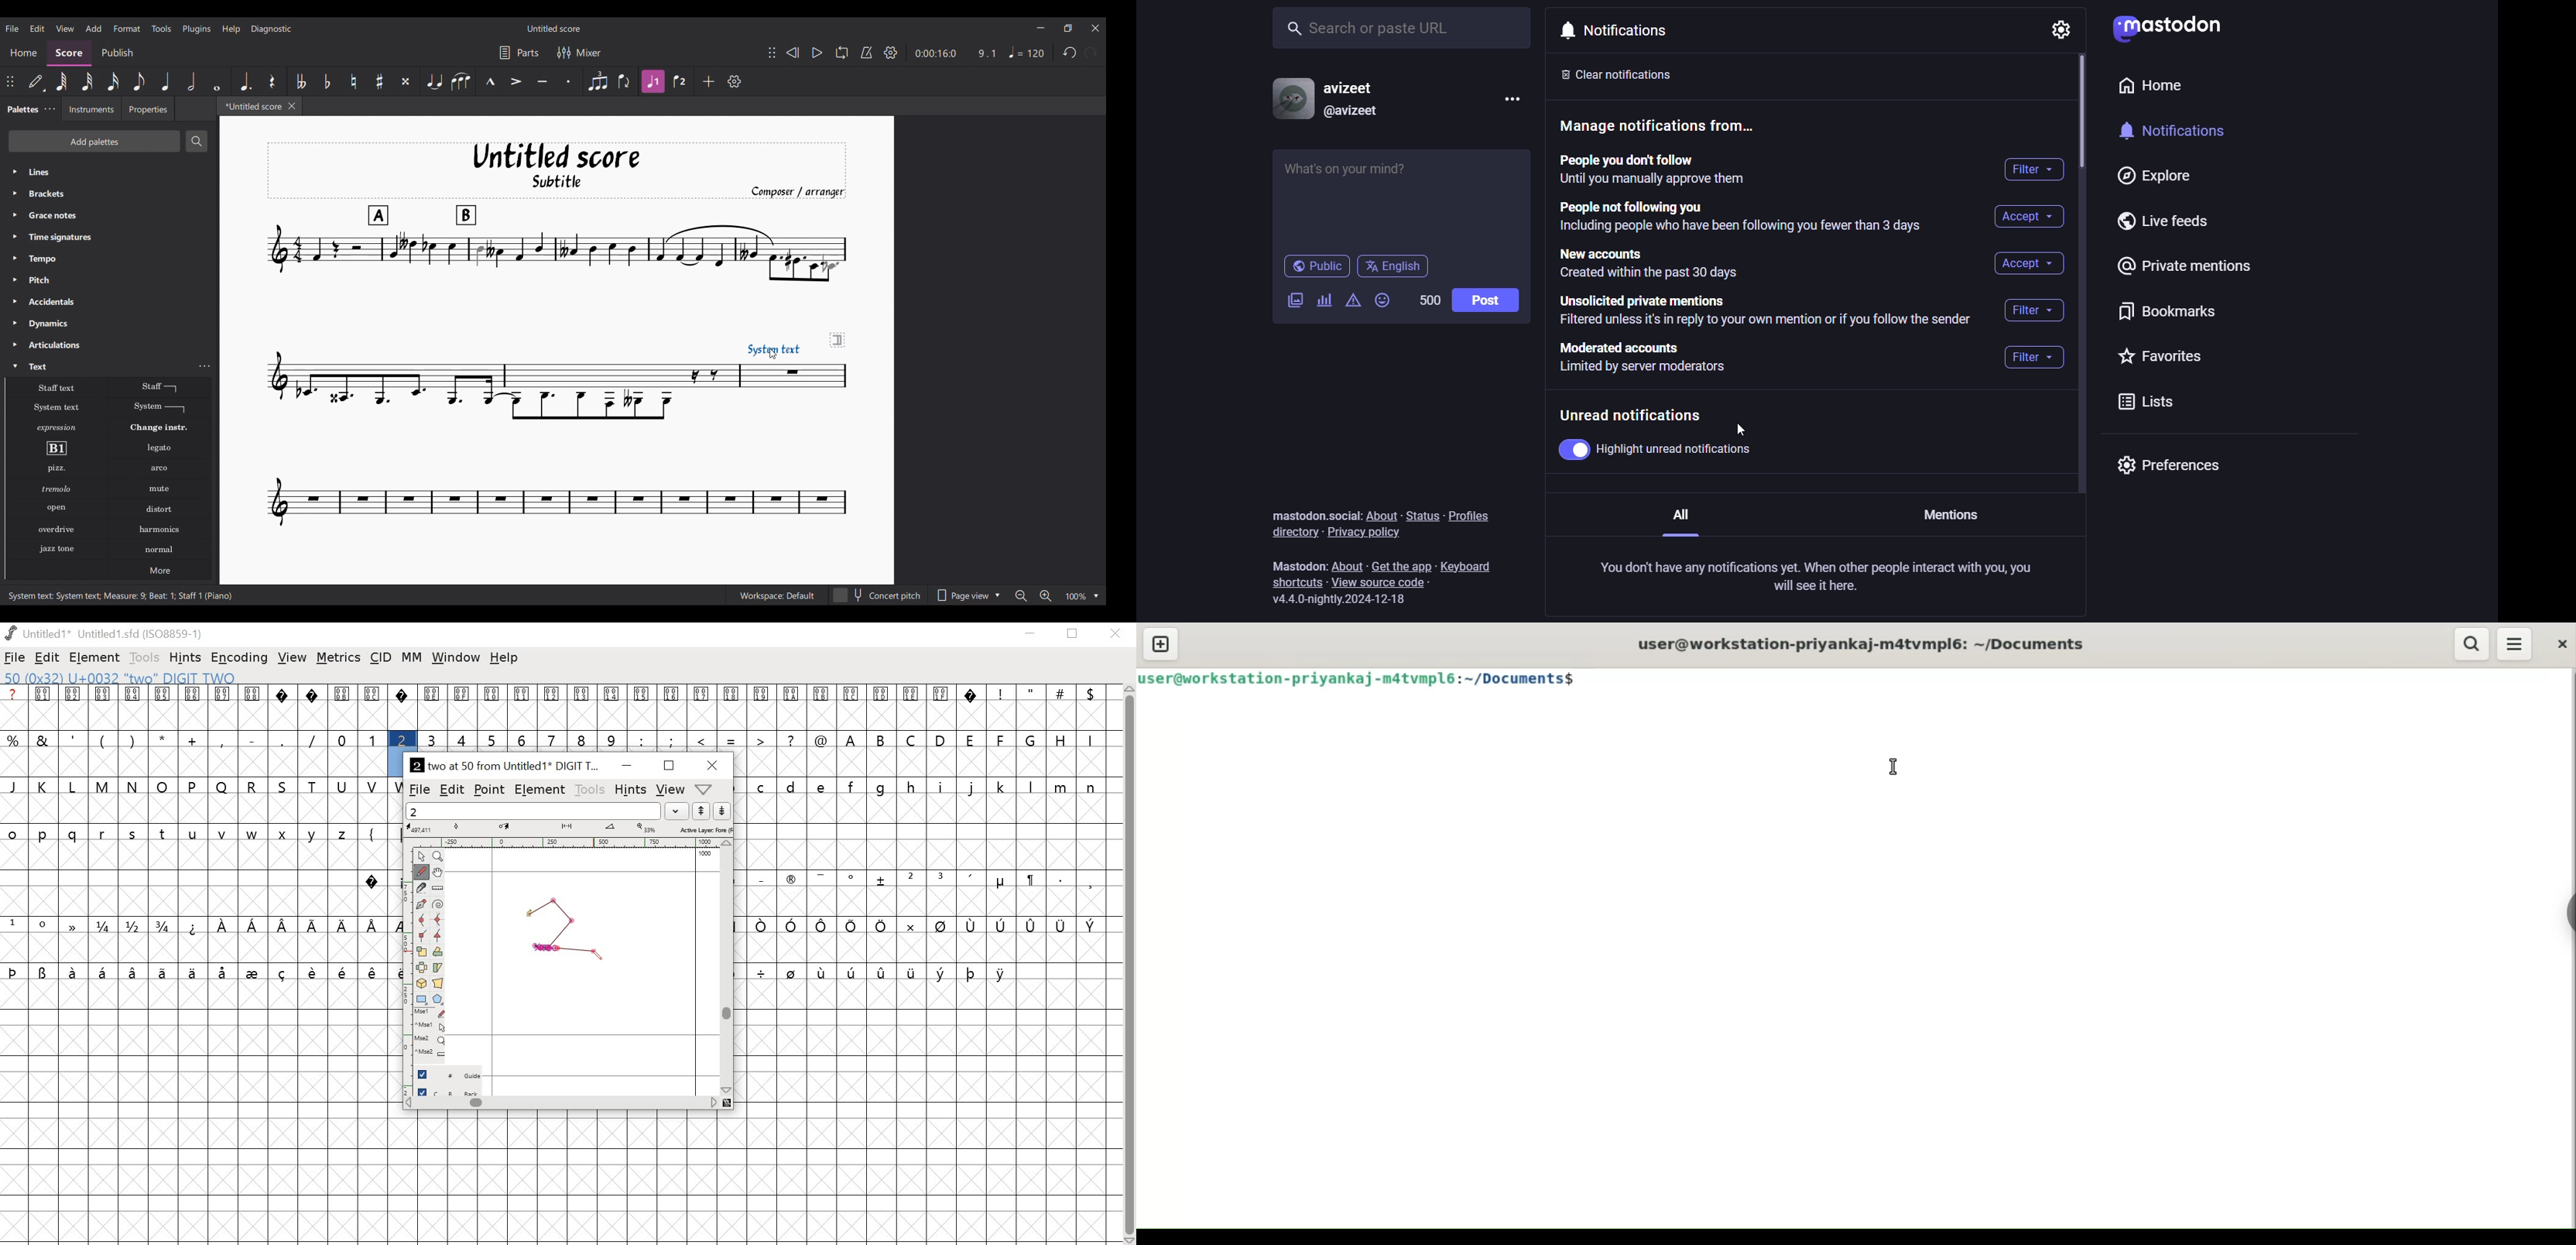 The height and width of the screenshot is (1260, 2576). I want to click on Quarter note, so click(165, 81).